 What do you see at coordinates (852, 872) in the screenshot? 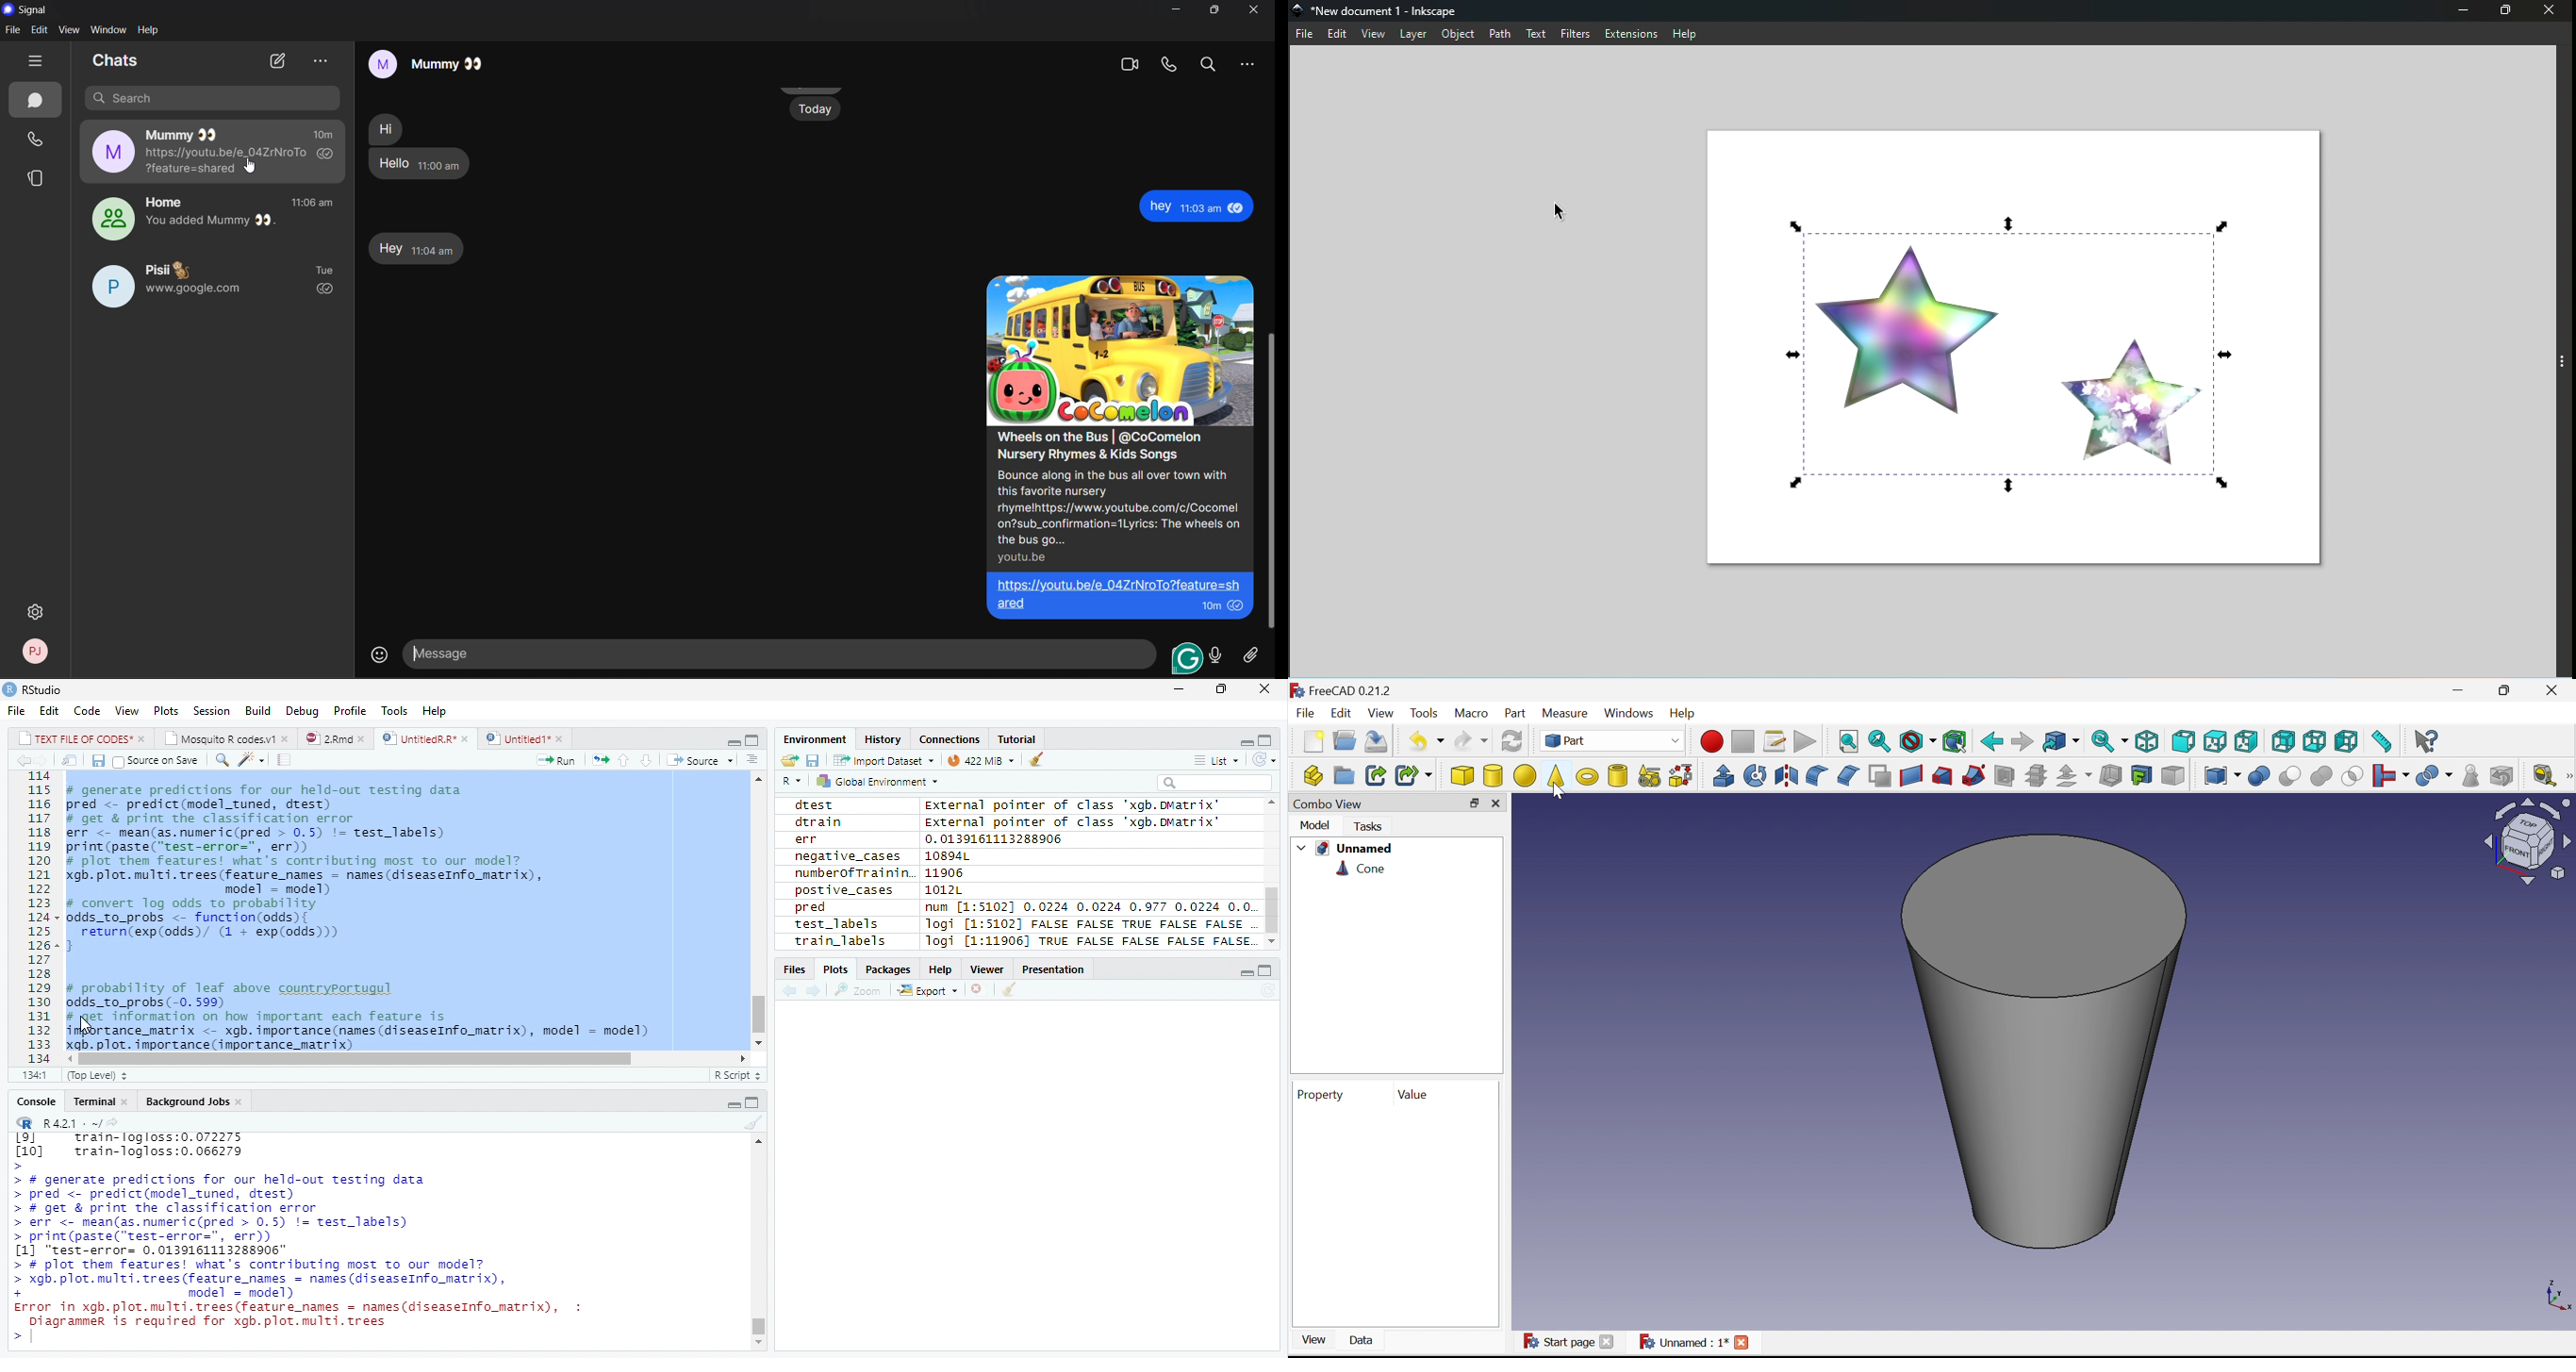
I see `numberofTrainin.` at bounding box center [852, 872].